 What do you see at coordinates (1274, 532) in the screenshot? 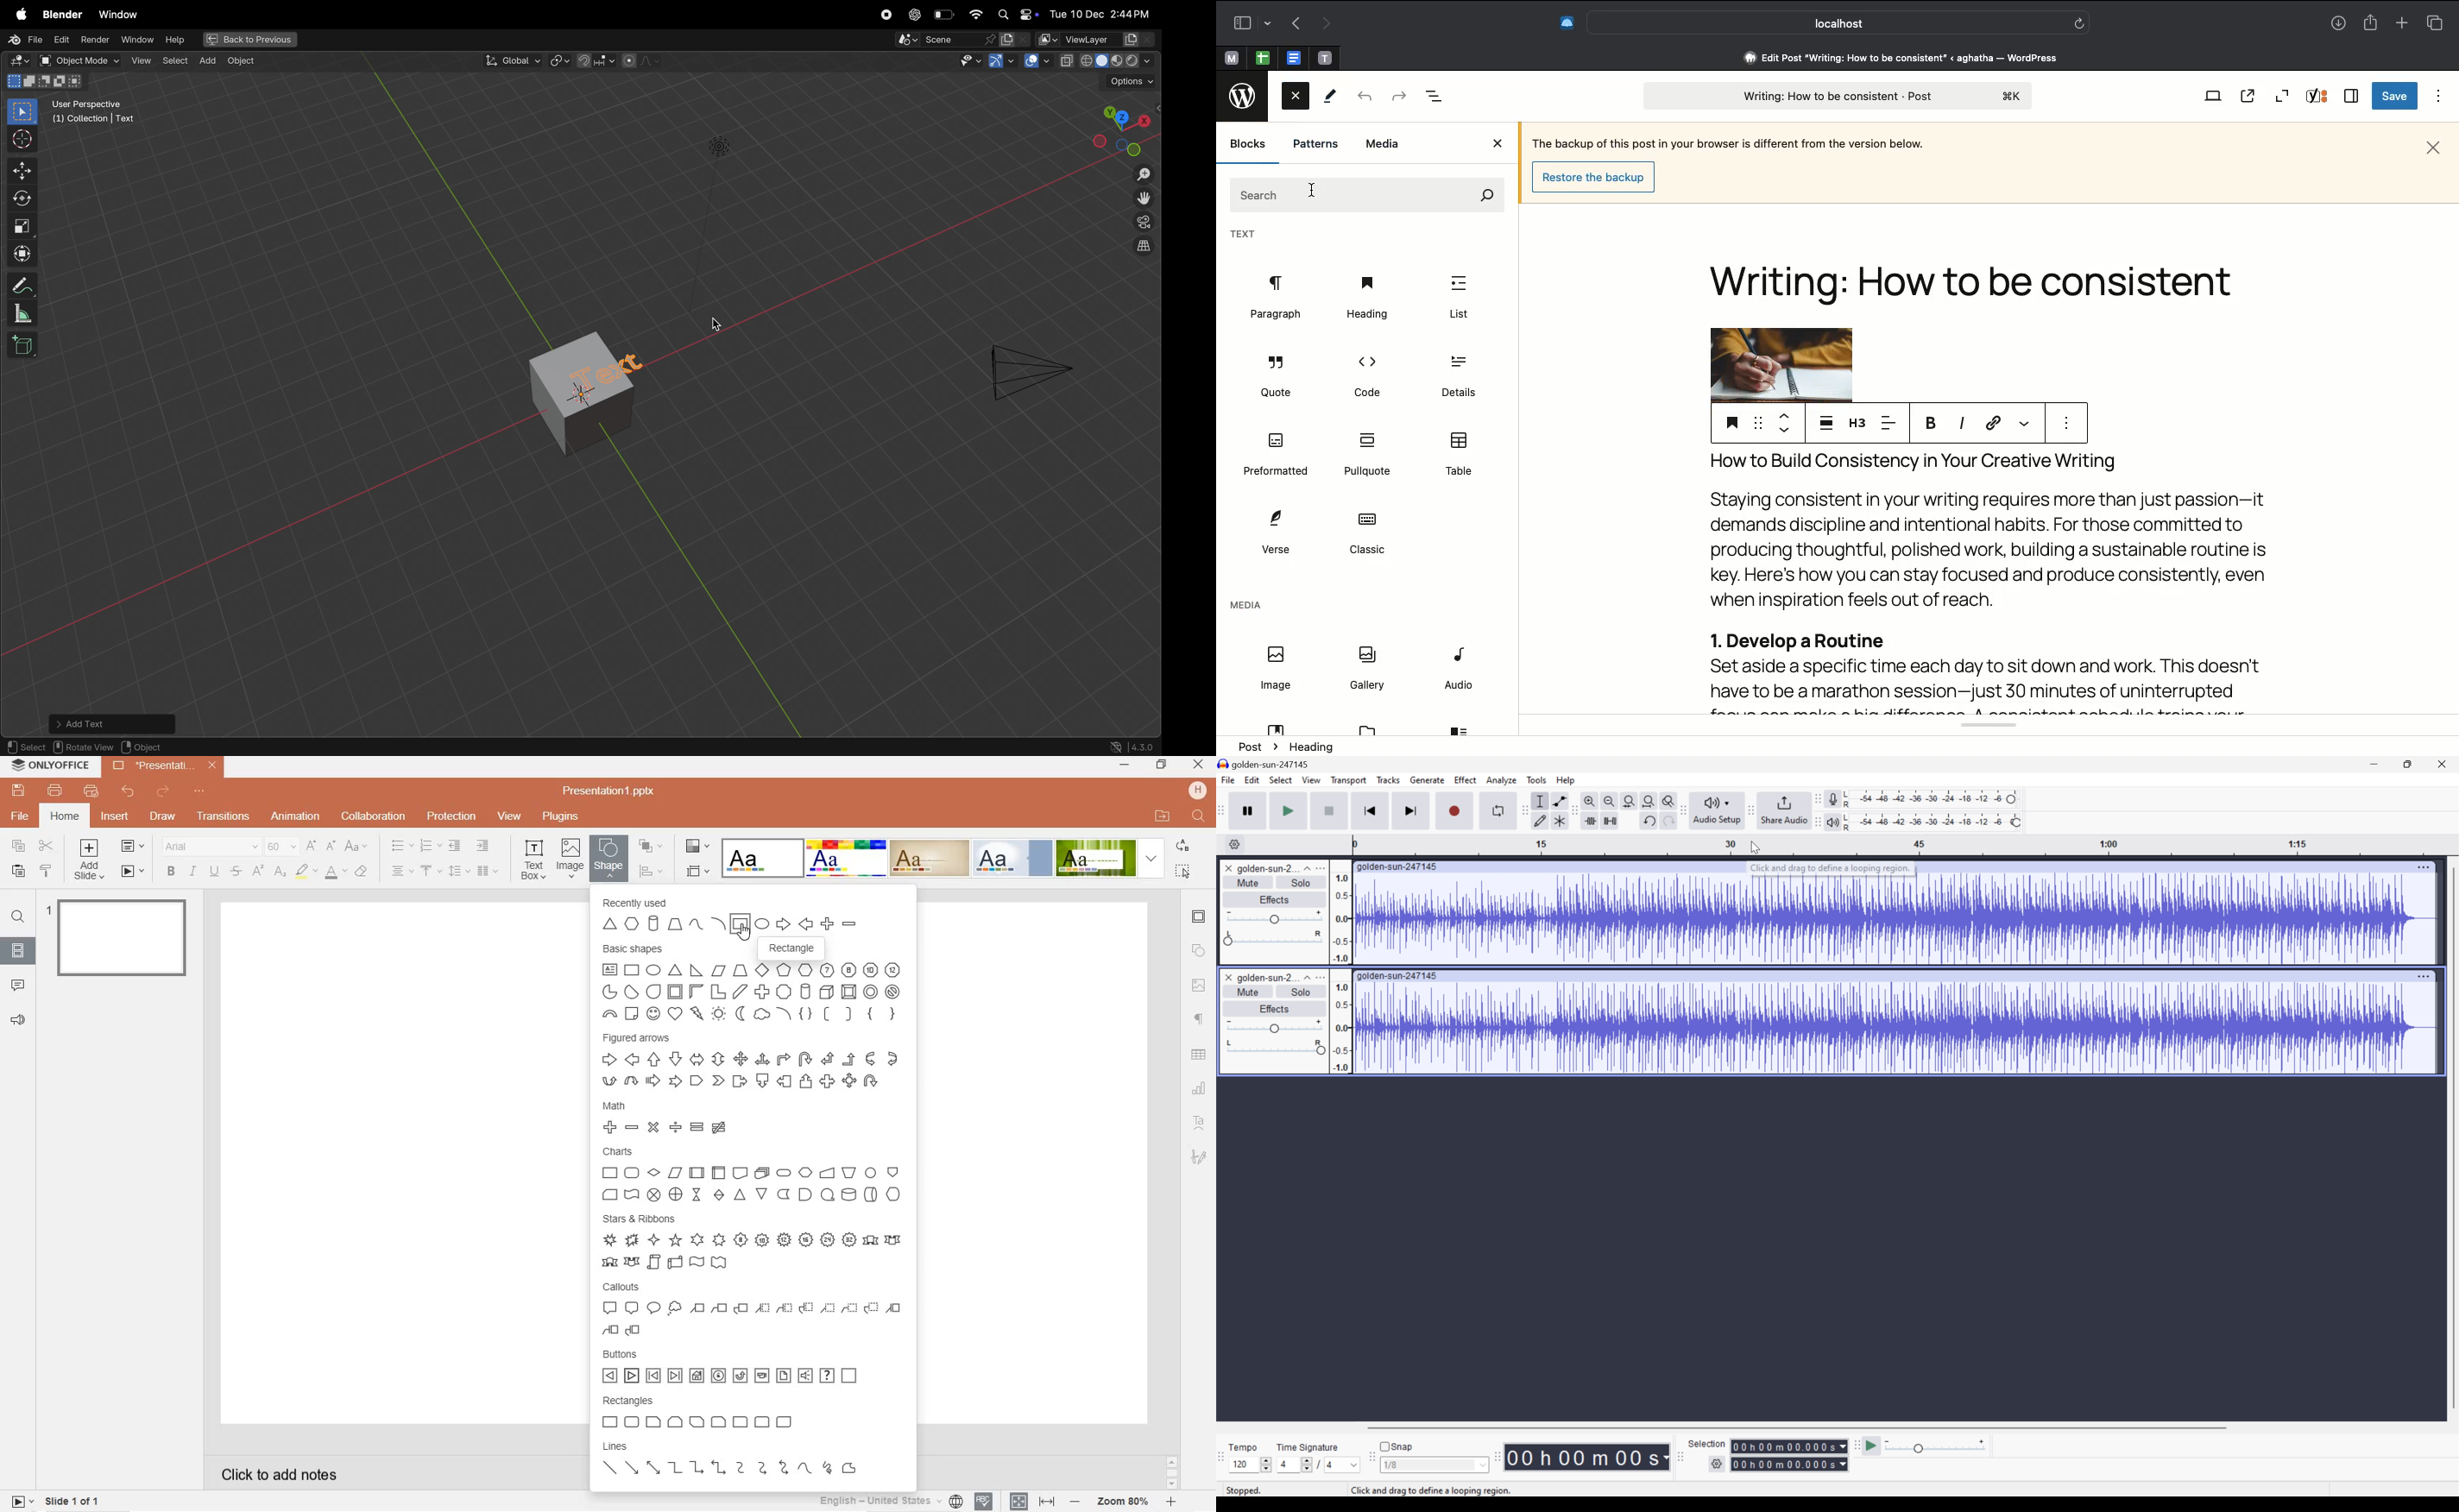
I see `Verse` at bounding box center [1274, 532].